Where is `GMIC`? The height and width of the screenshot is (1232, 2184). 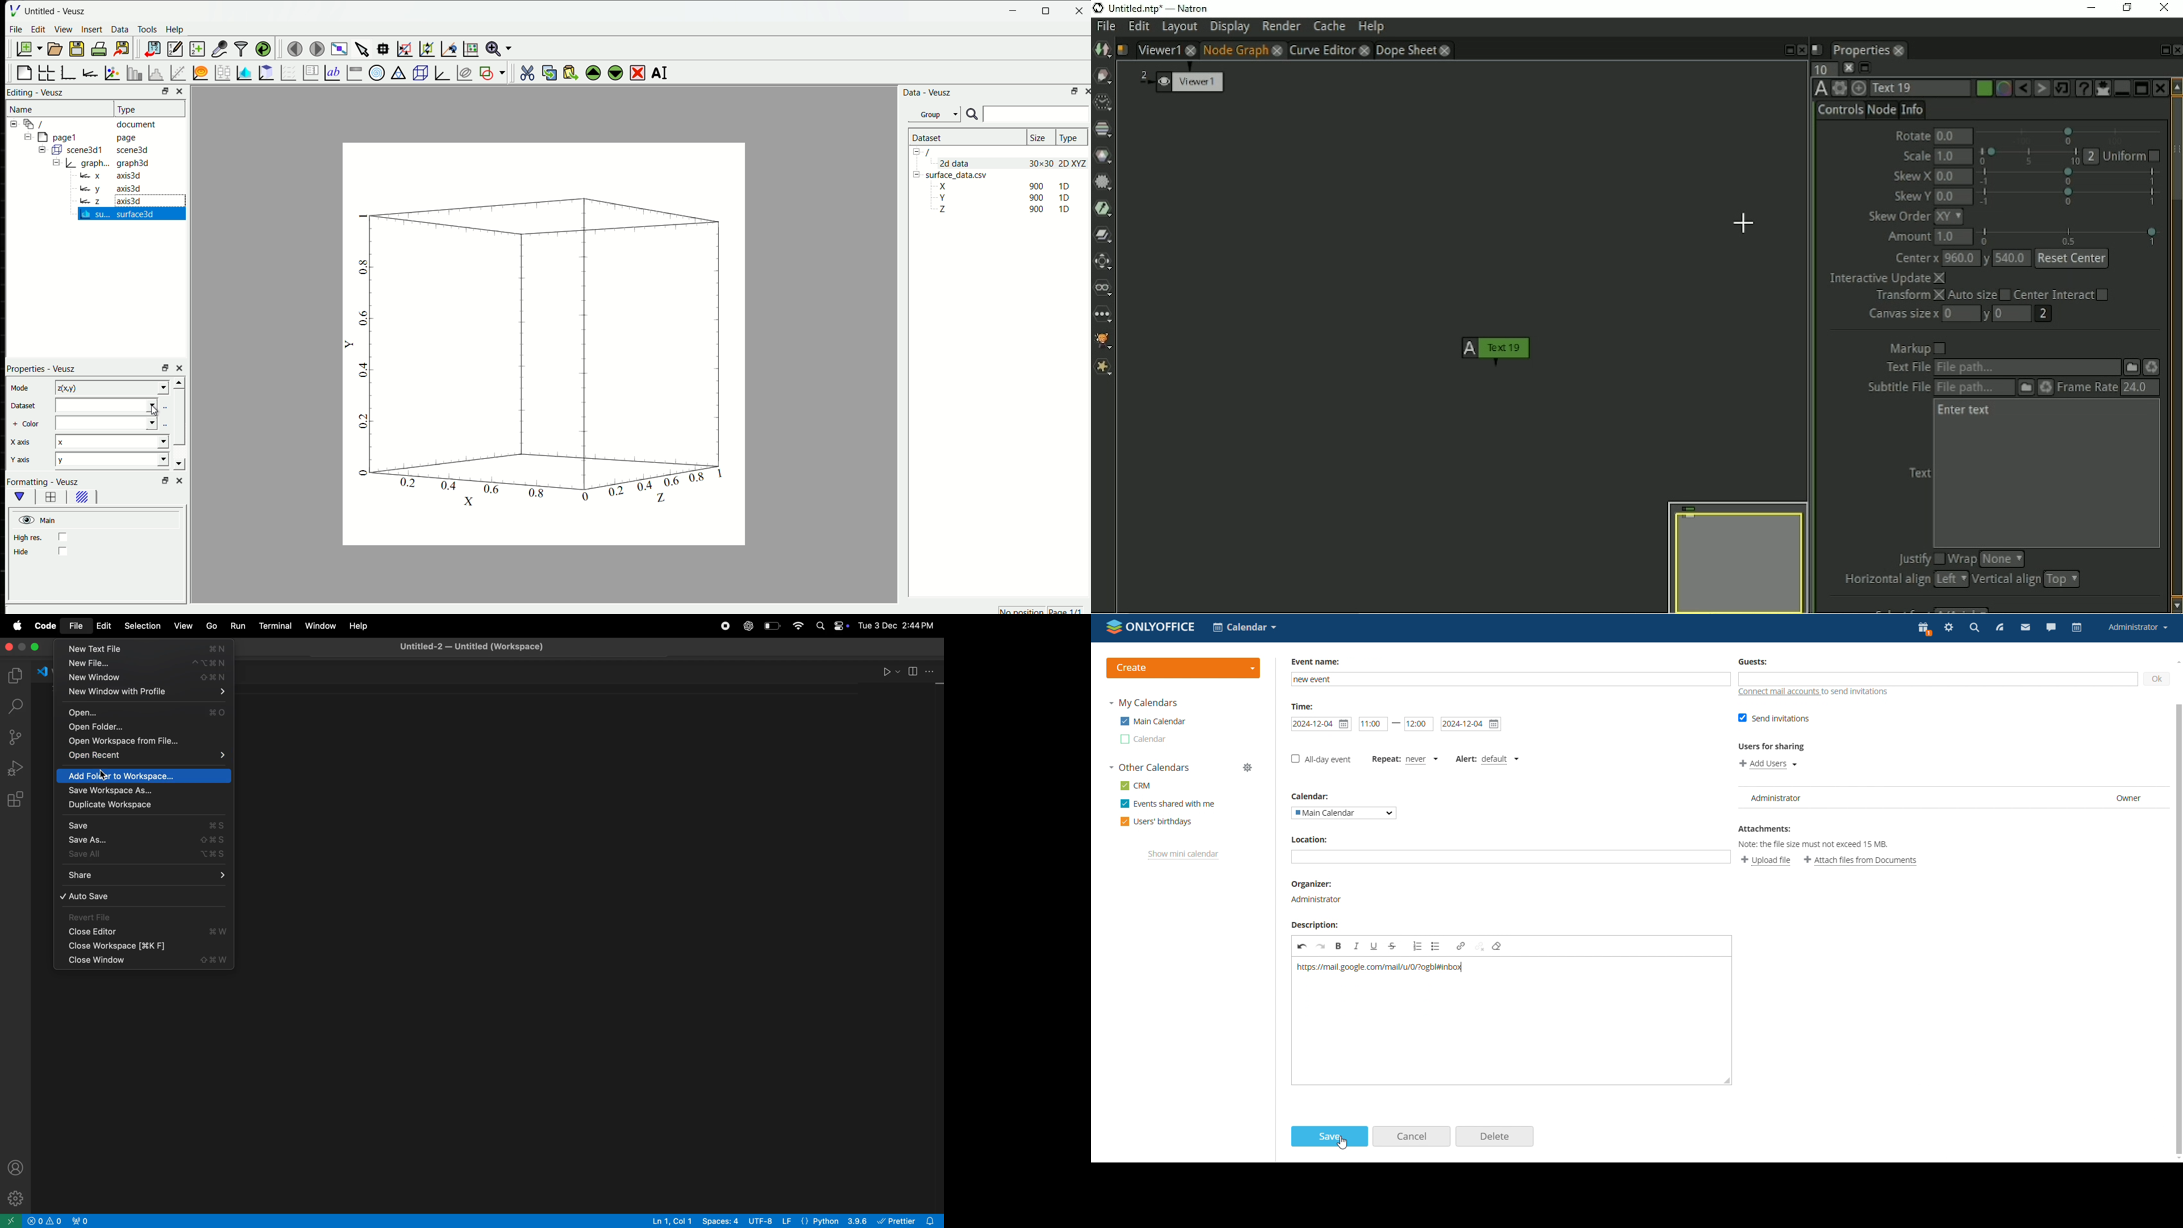
GMIC is located at coordinates (1105, 340).